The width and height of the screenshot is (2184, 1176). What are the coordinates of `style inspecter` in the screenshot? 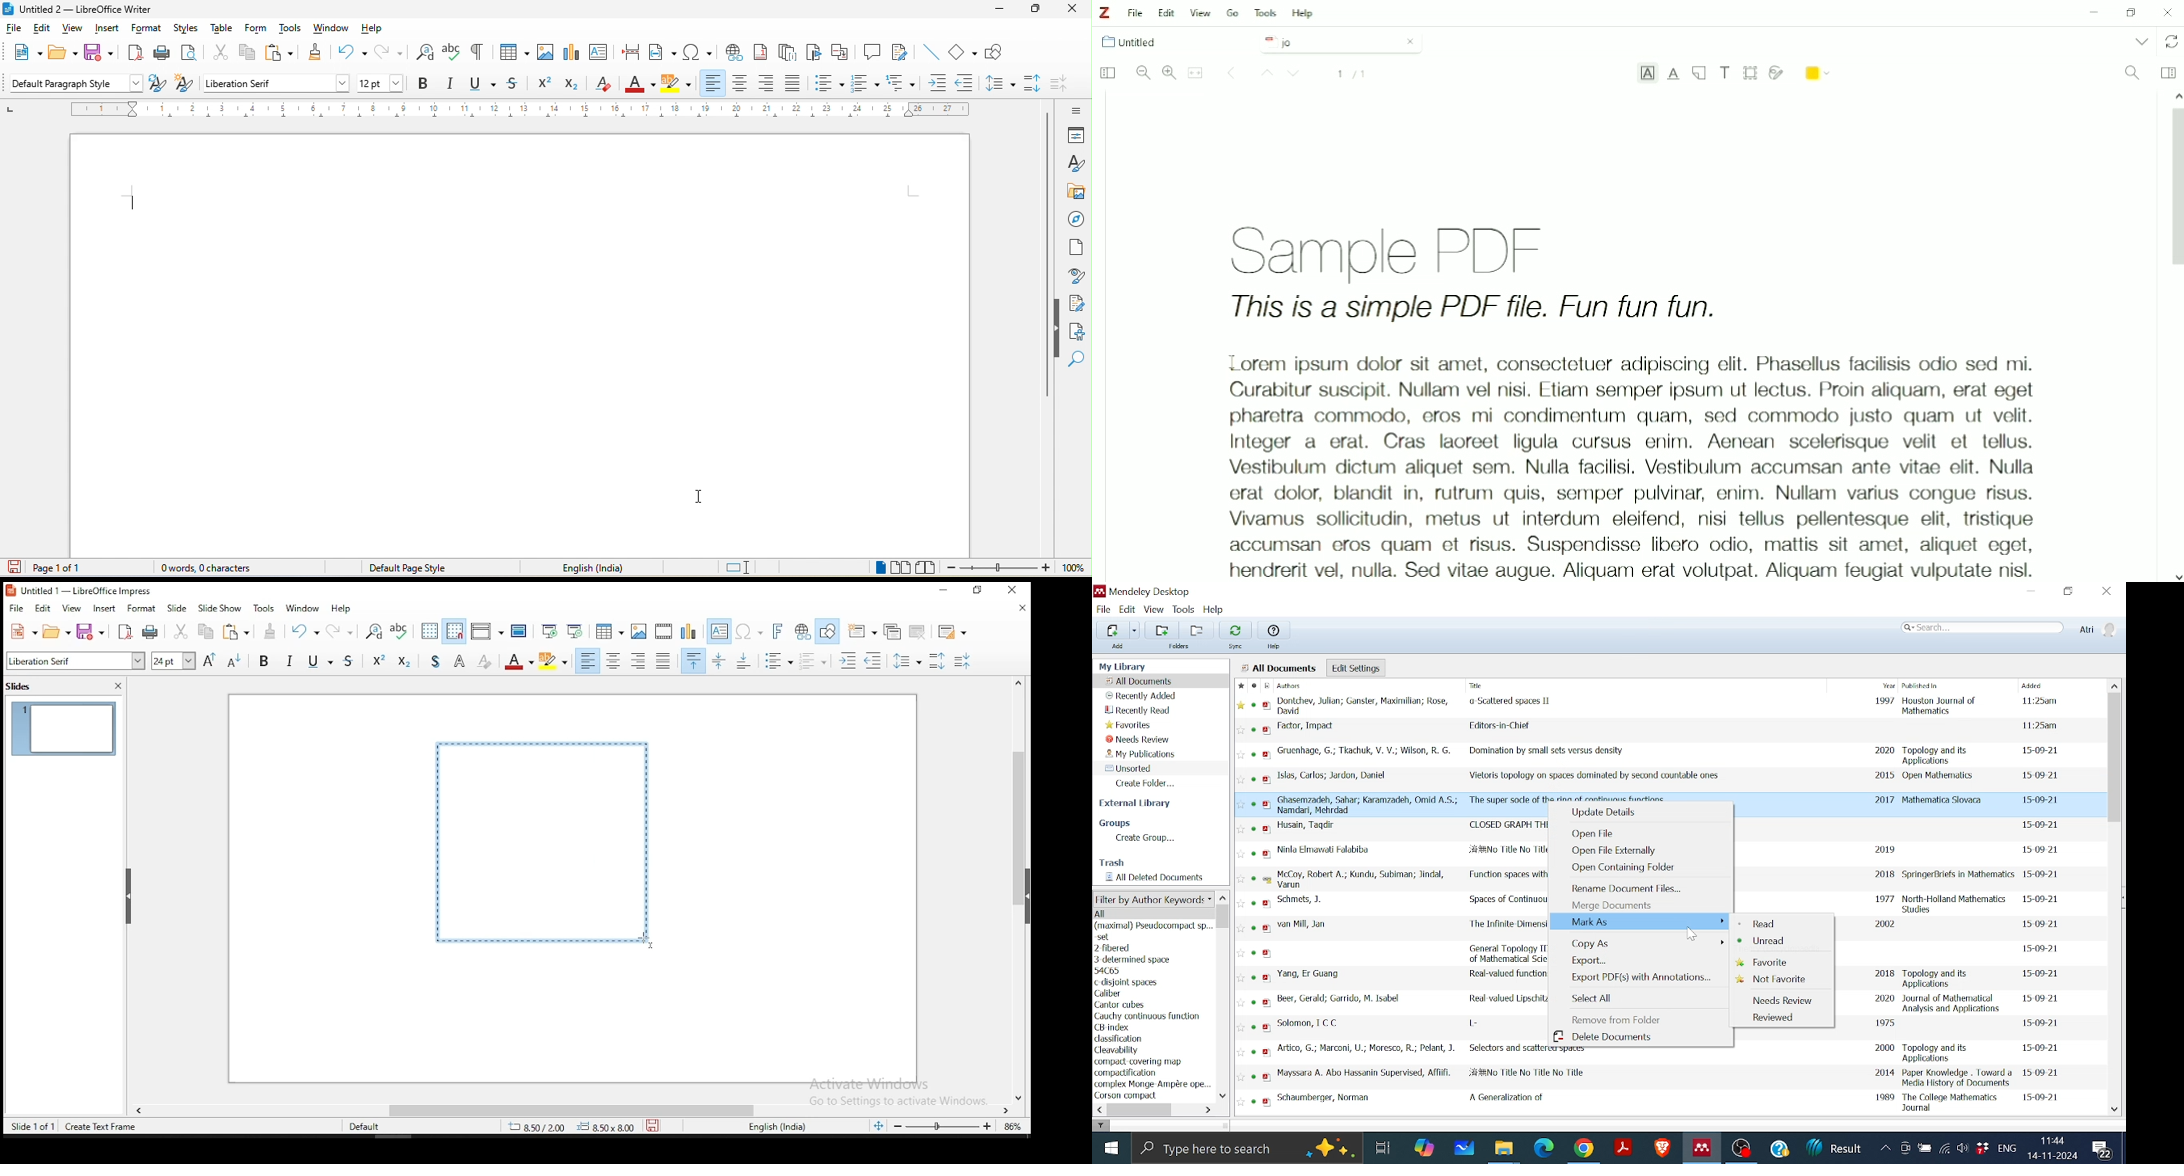 It's located at (1076, 277).